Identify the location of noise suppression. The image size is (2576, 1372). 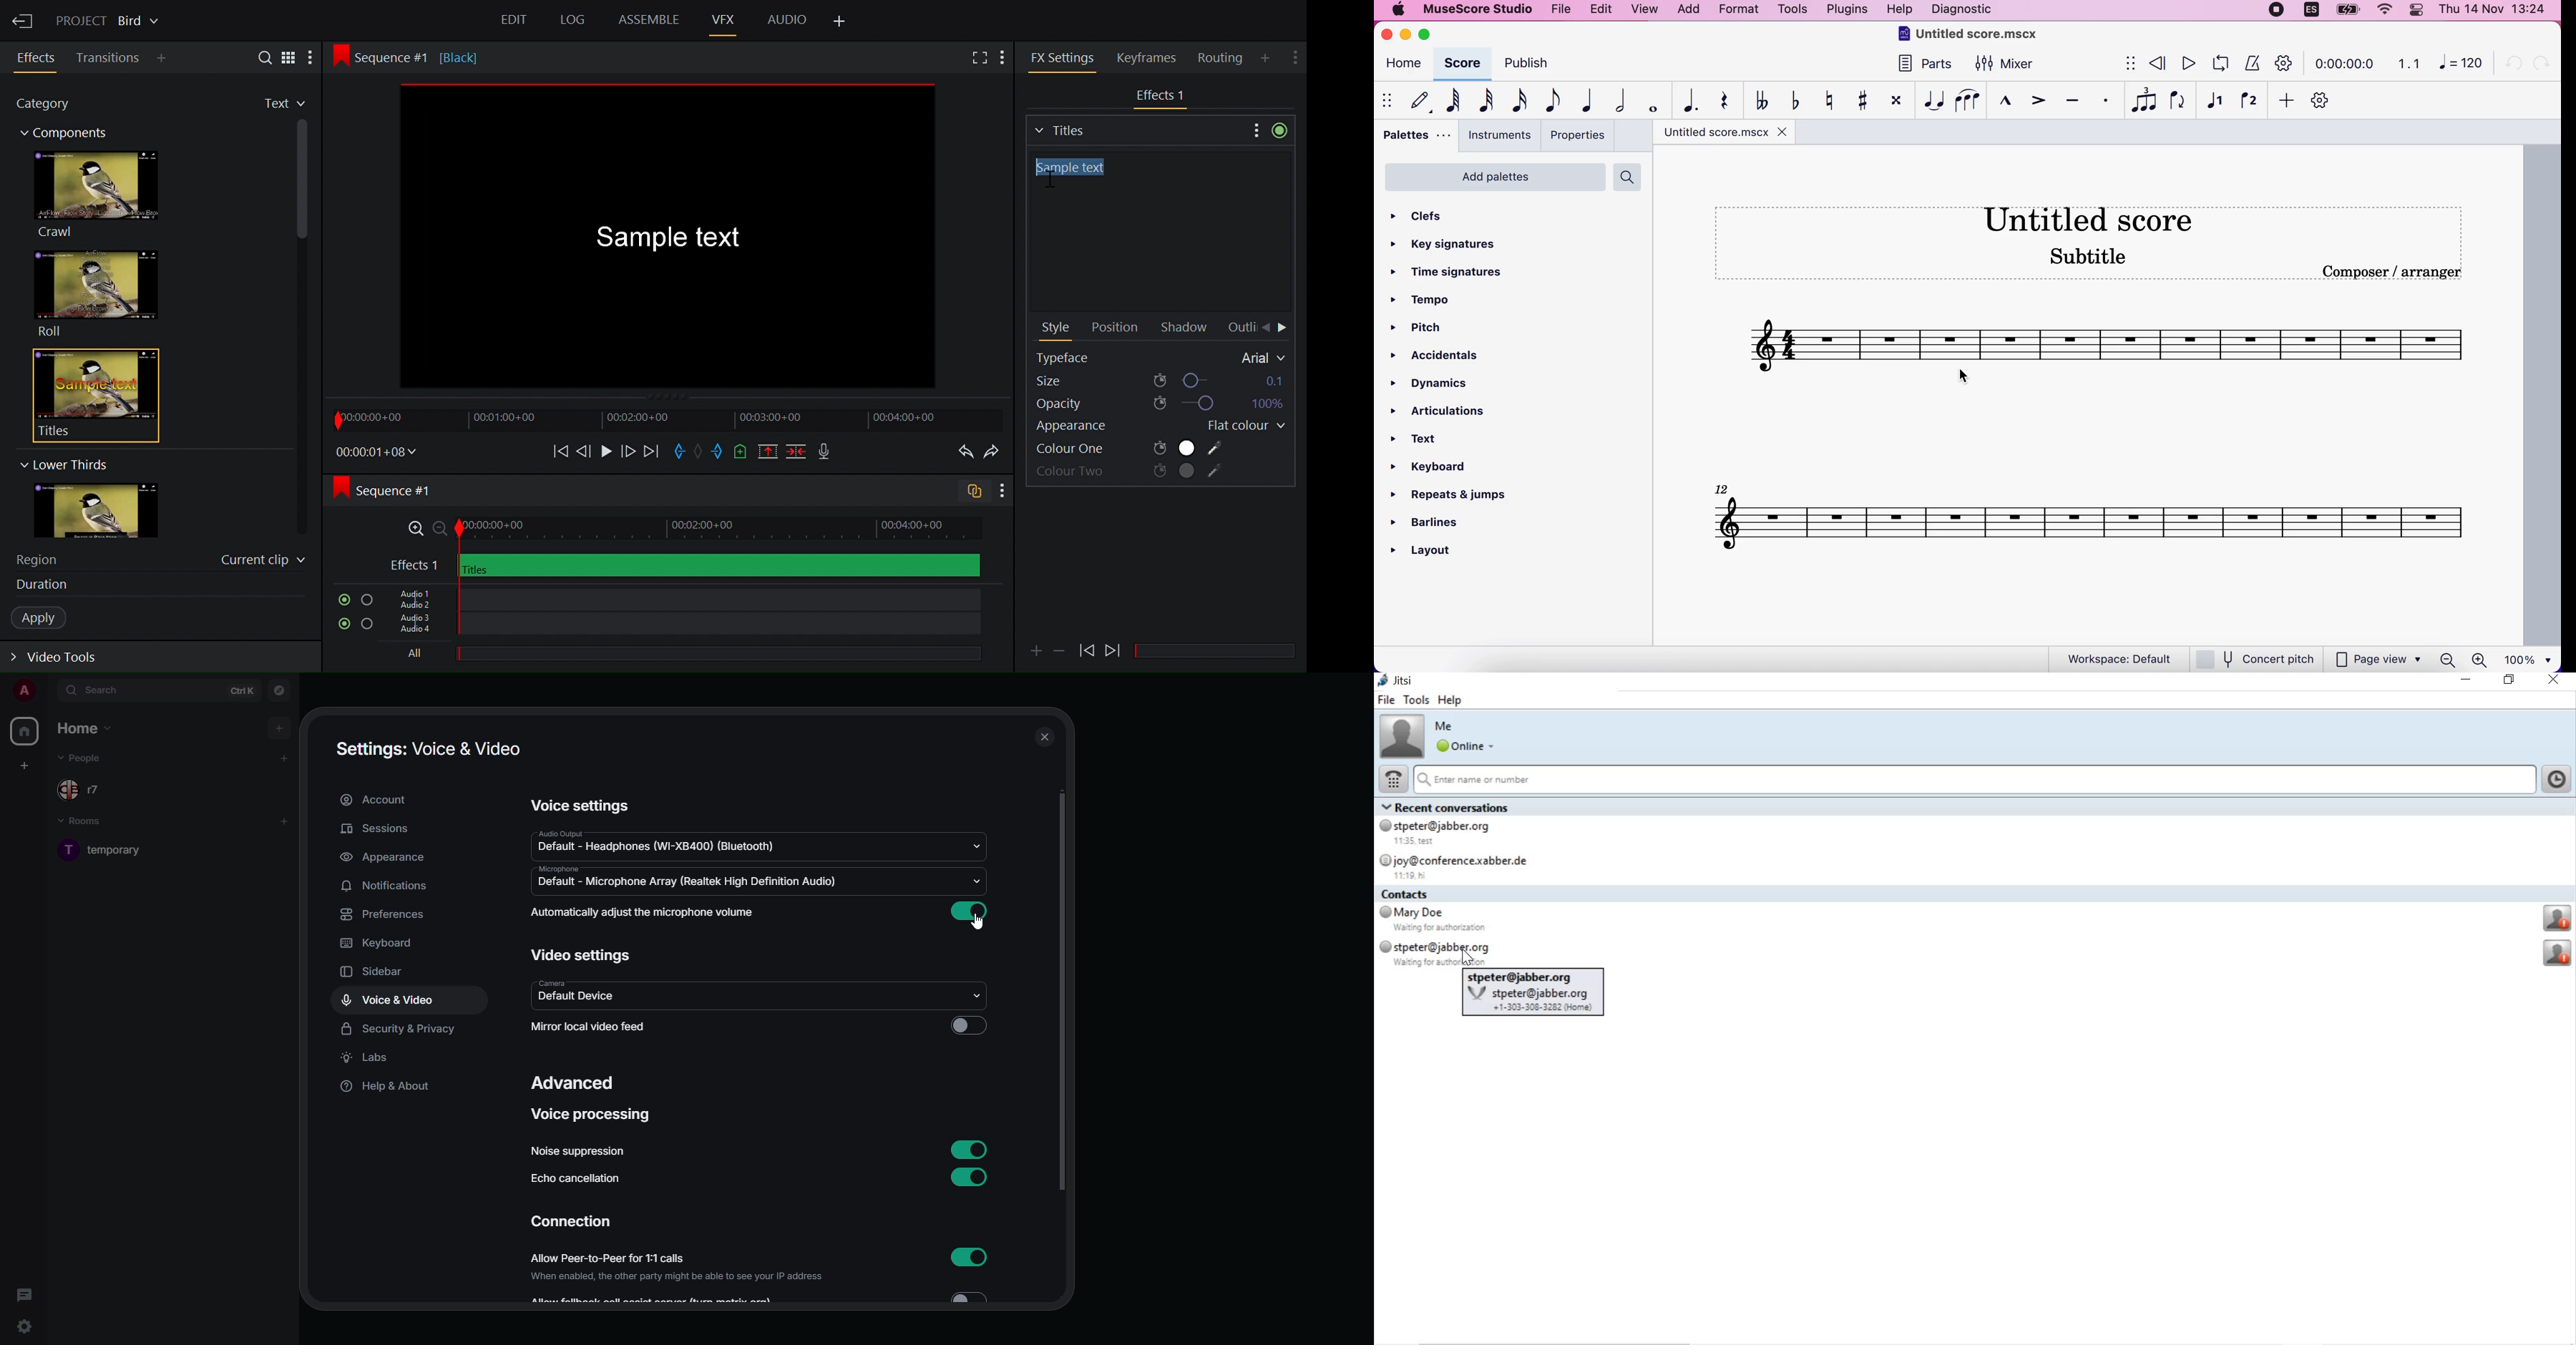
(587, 1150).